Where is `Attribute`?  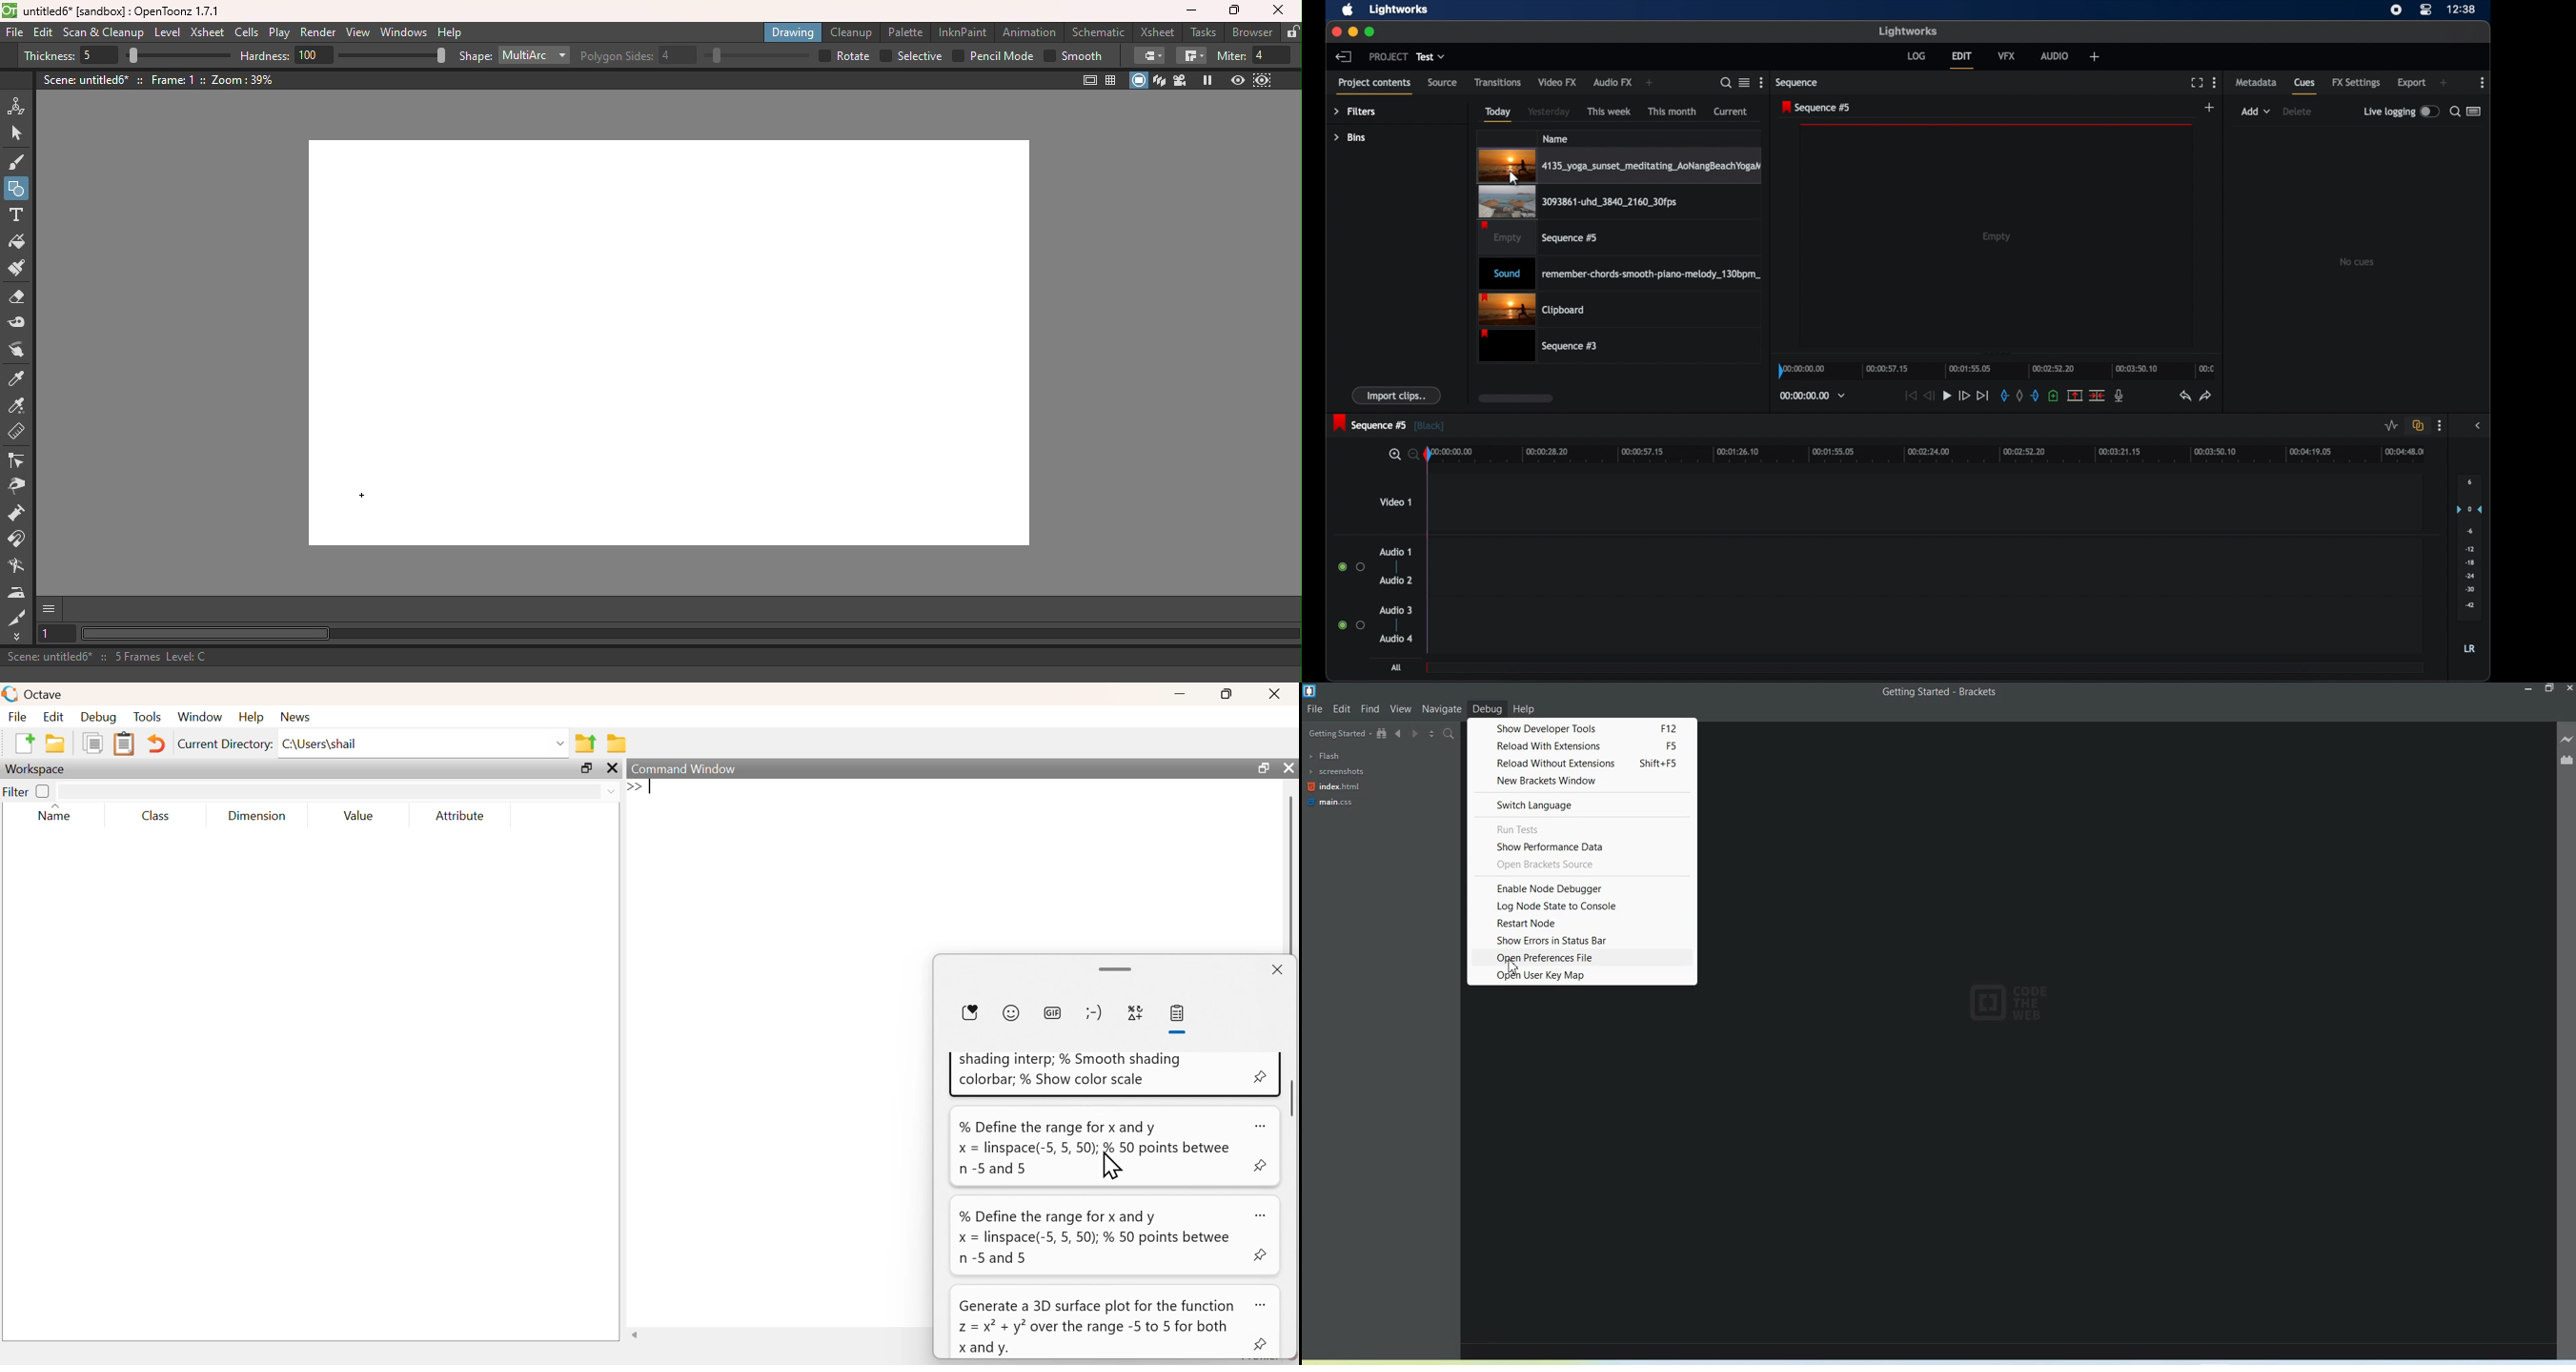
Attribute is located at coordinates (462, 815).